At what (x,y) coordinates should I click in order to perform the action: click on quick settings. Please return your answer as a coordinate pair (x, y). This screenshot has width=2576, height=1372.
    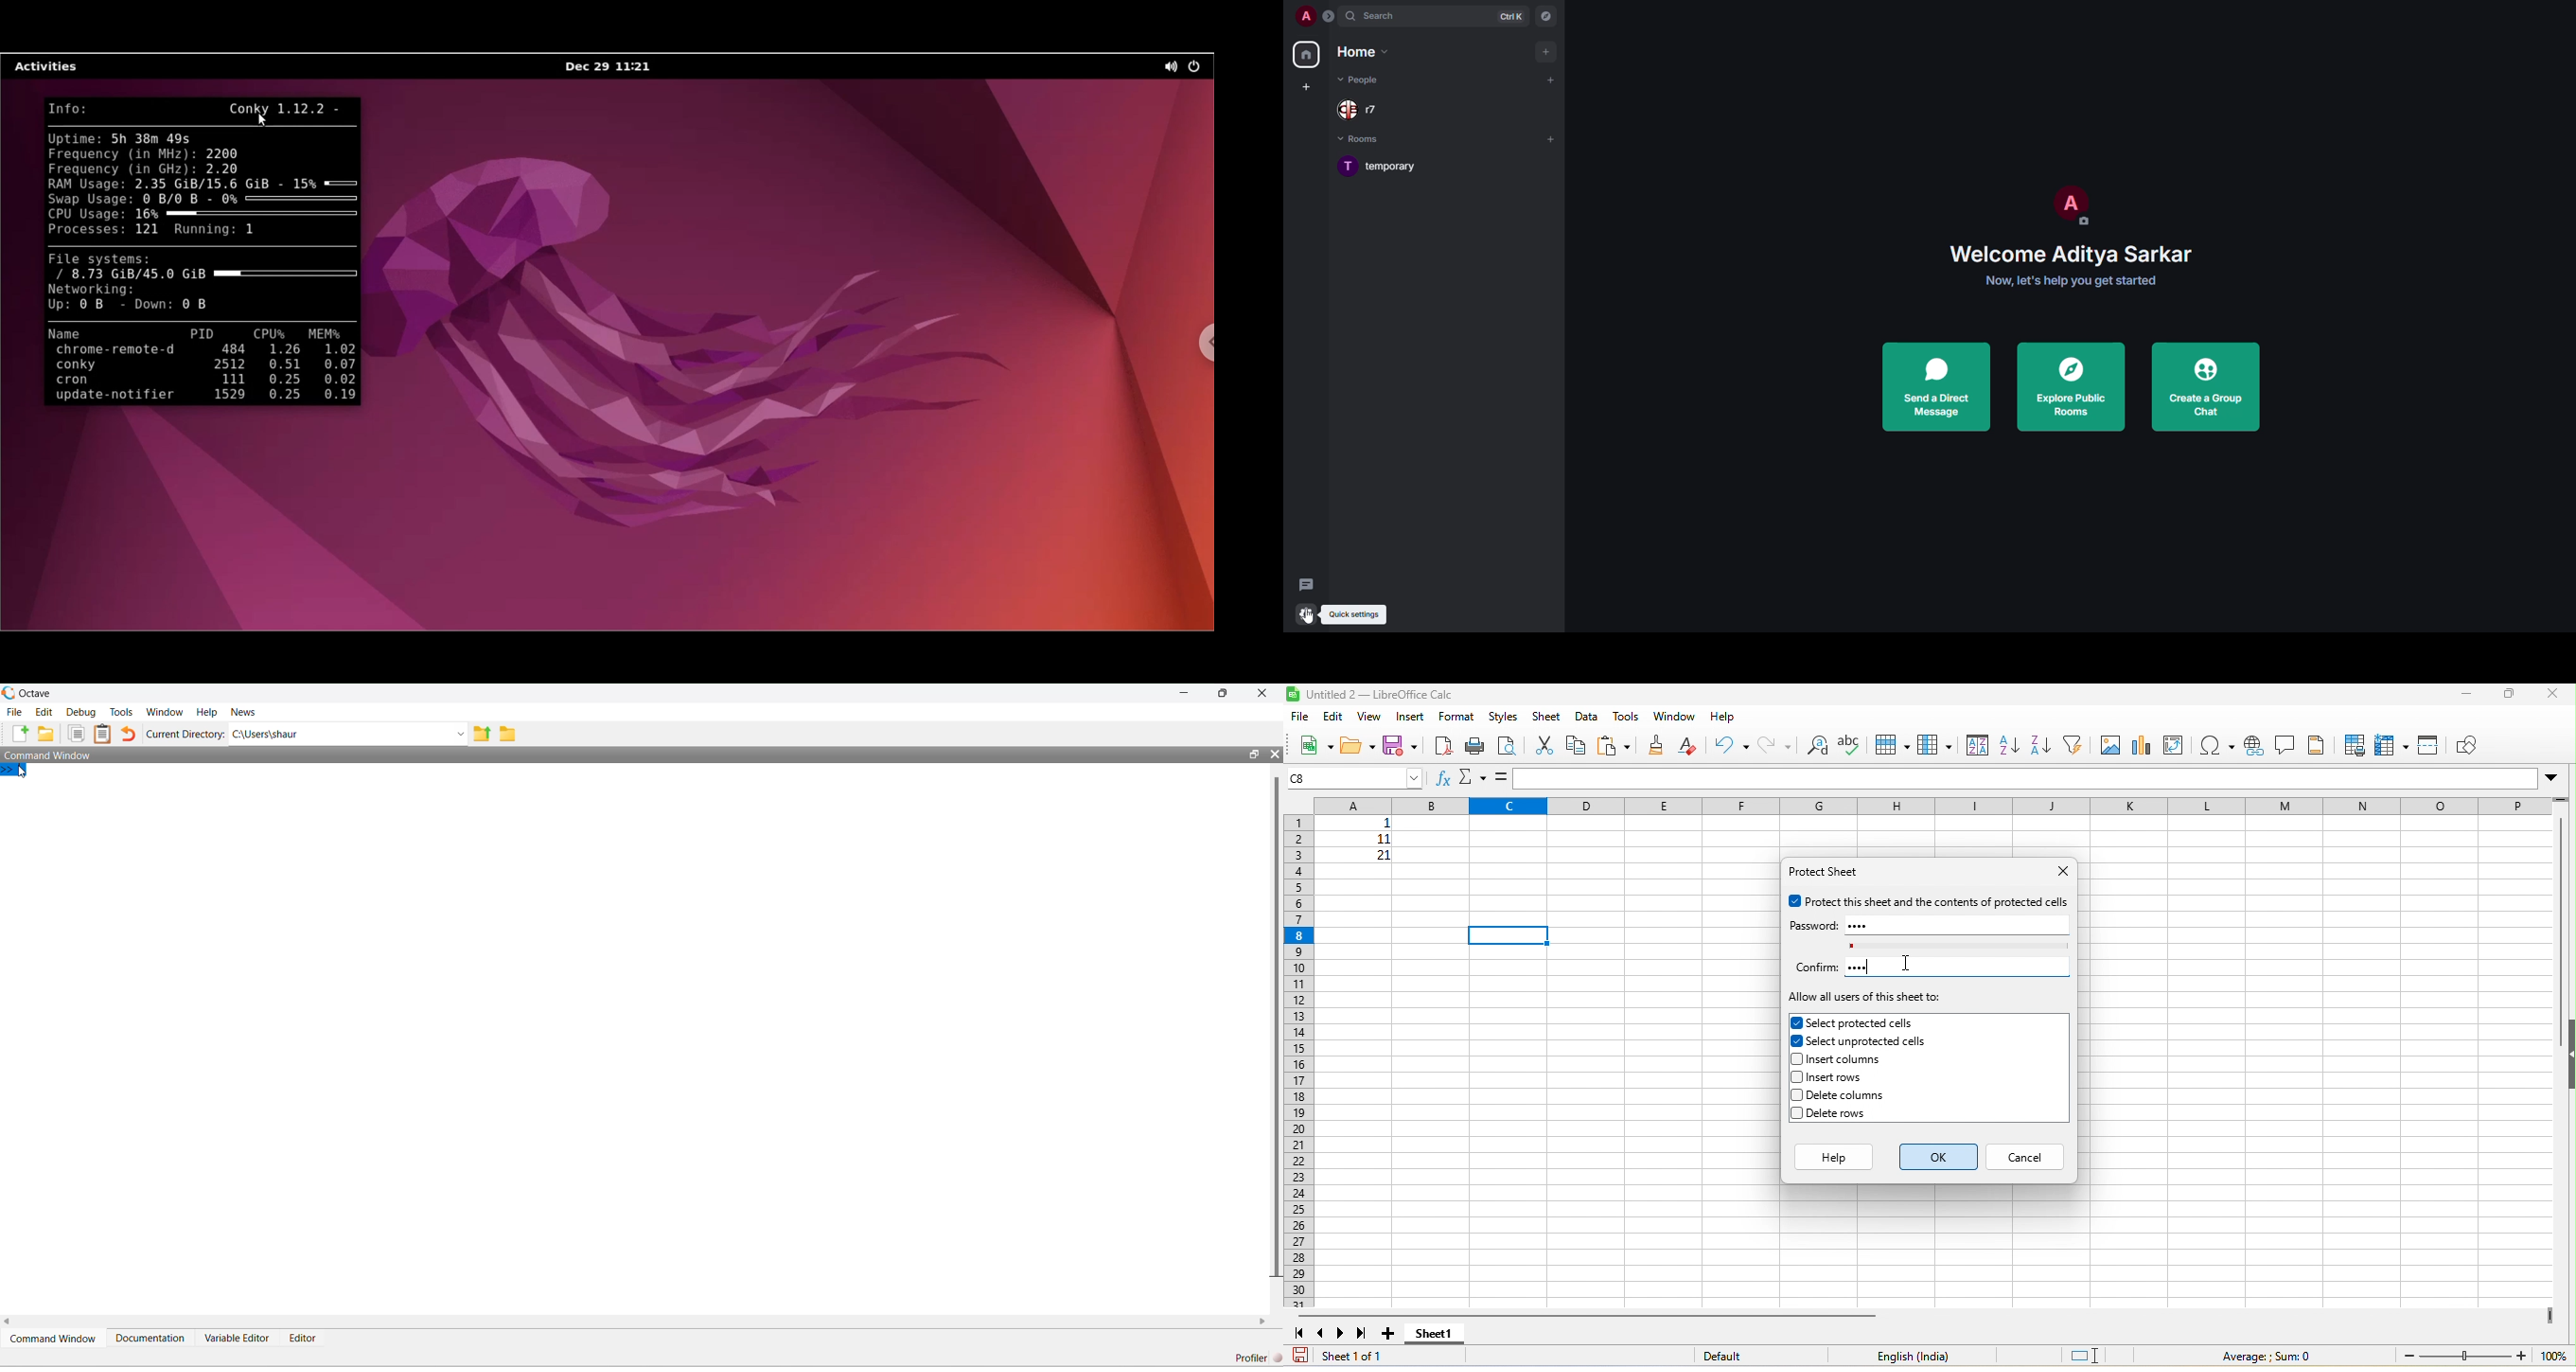
    Looking at the image, I should click on (1306, 614).